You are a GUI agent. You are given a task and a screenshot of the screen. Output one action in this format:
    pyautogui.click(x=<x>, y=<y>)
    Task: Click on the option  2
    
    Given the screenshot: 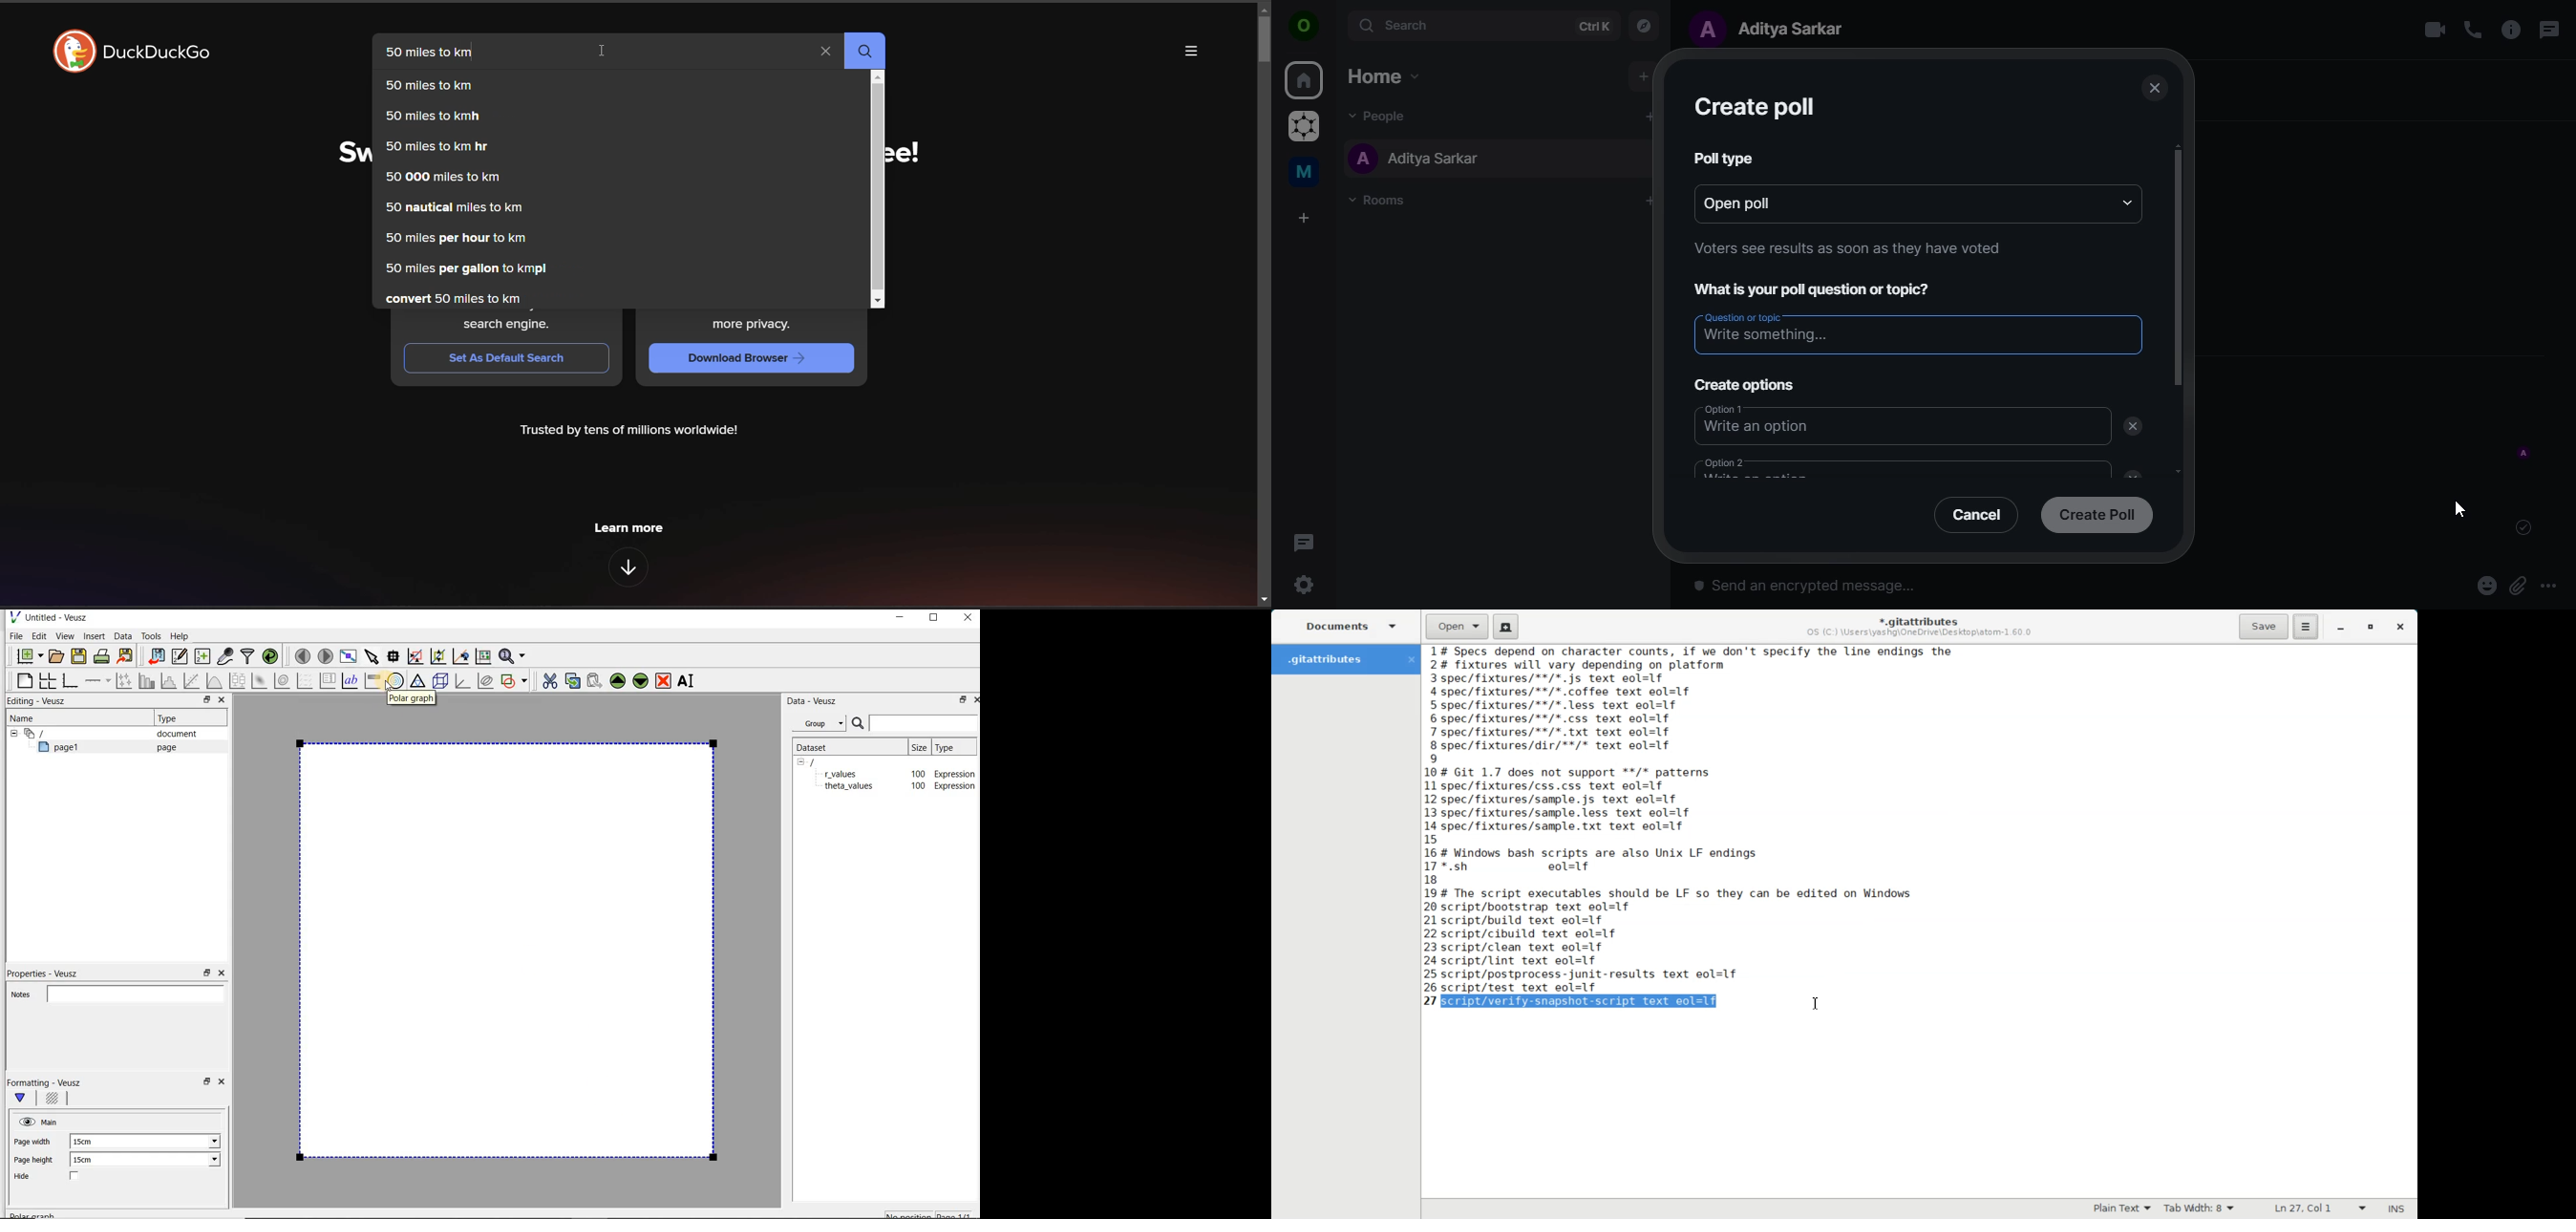 What is the action you would take?
    pyautogui.click(x=1785, y=469)
    